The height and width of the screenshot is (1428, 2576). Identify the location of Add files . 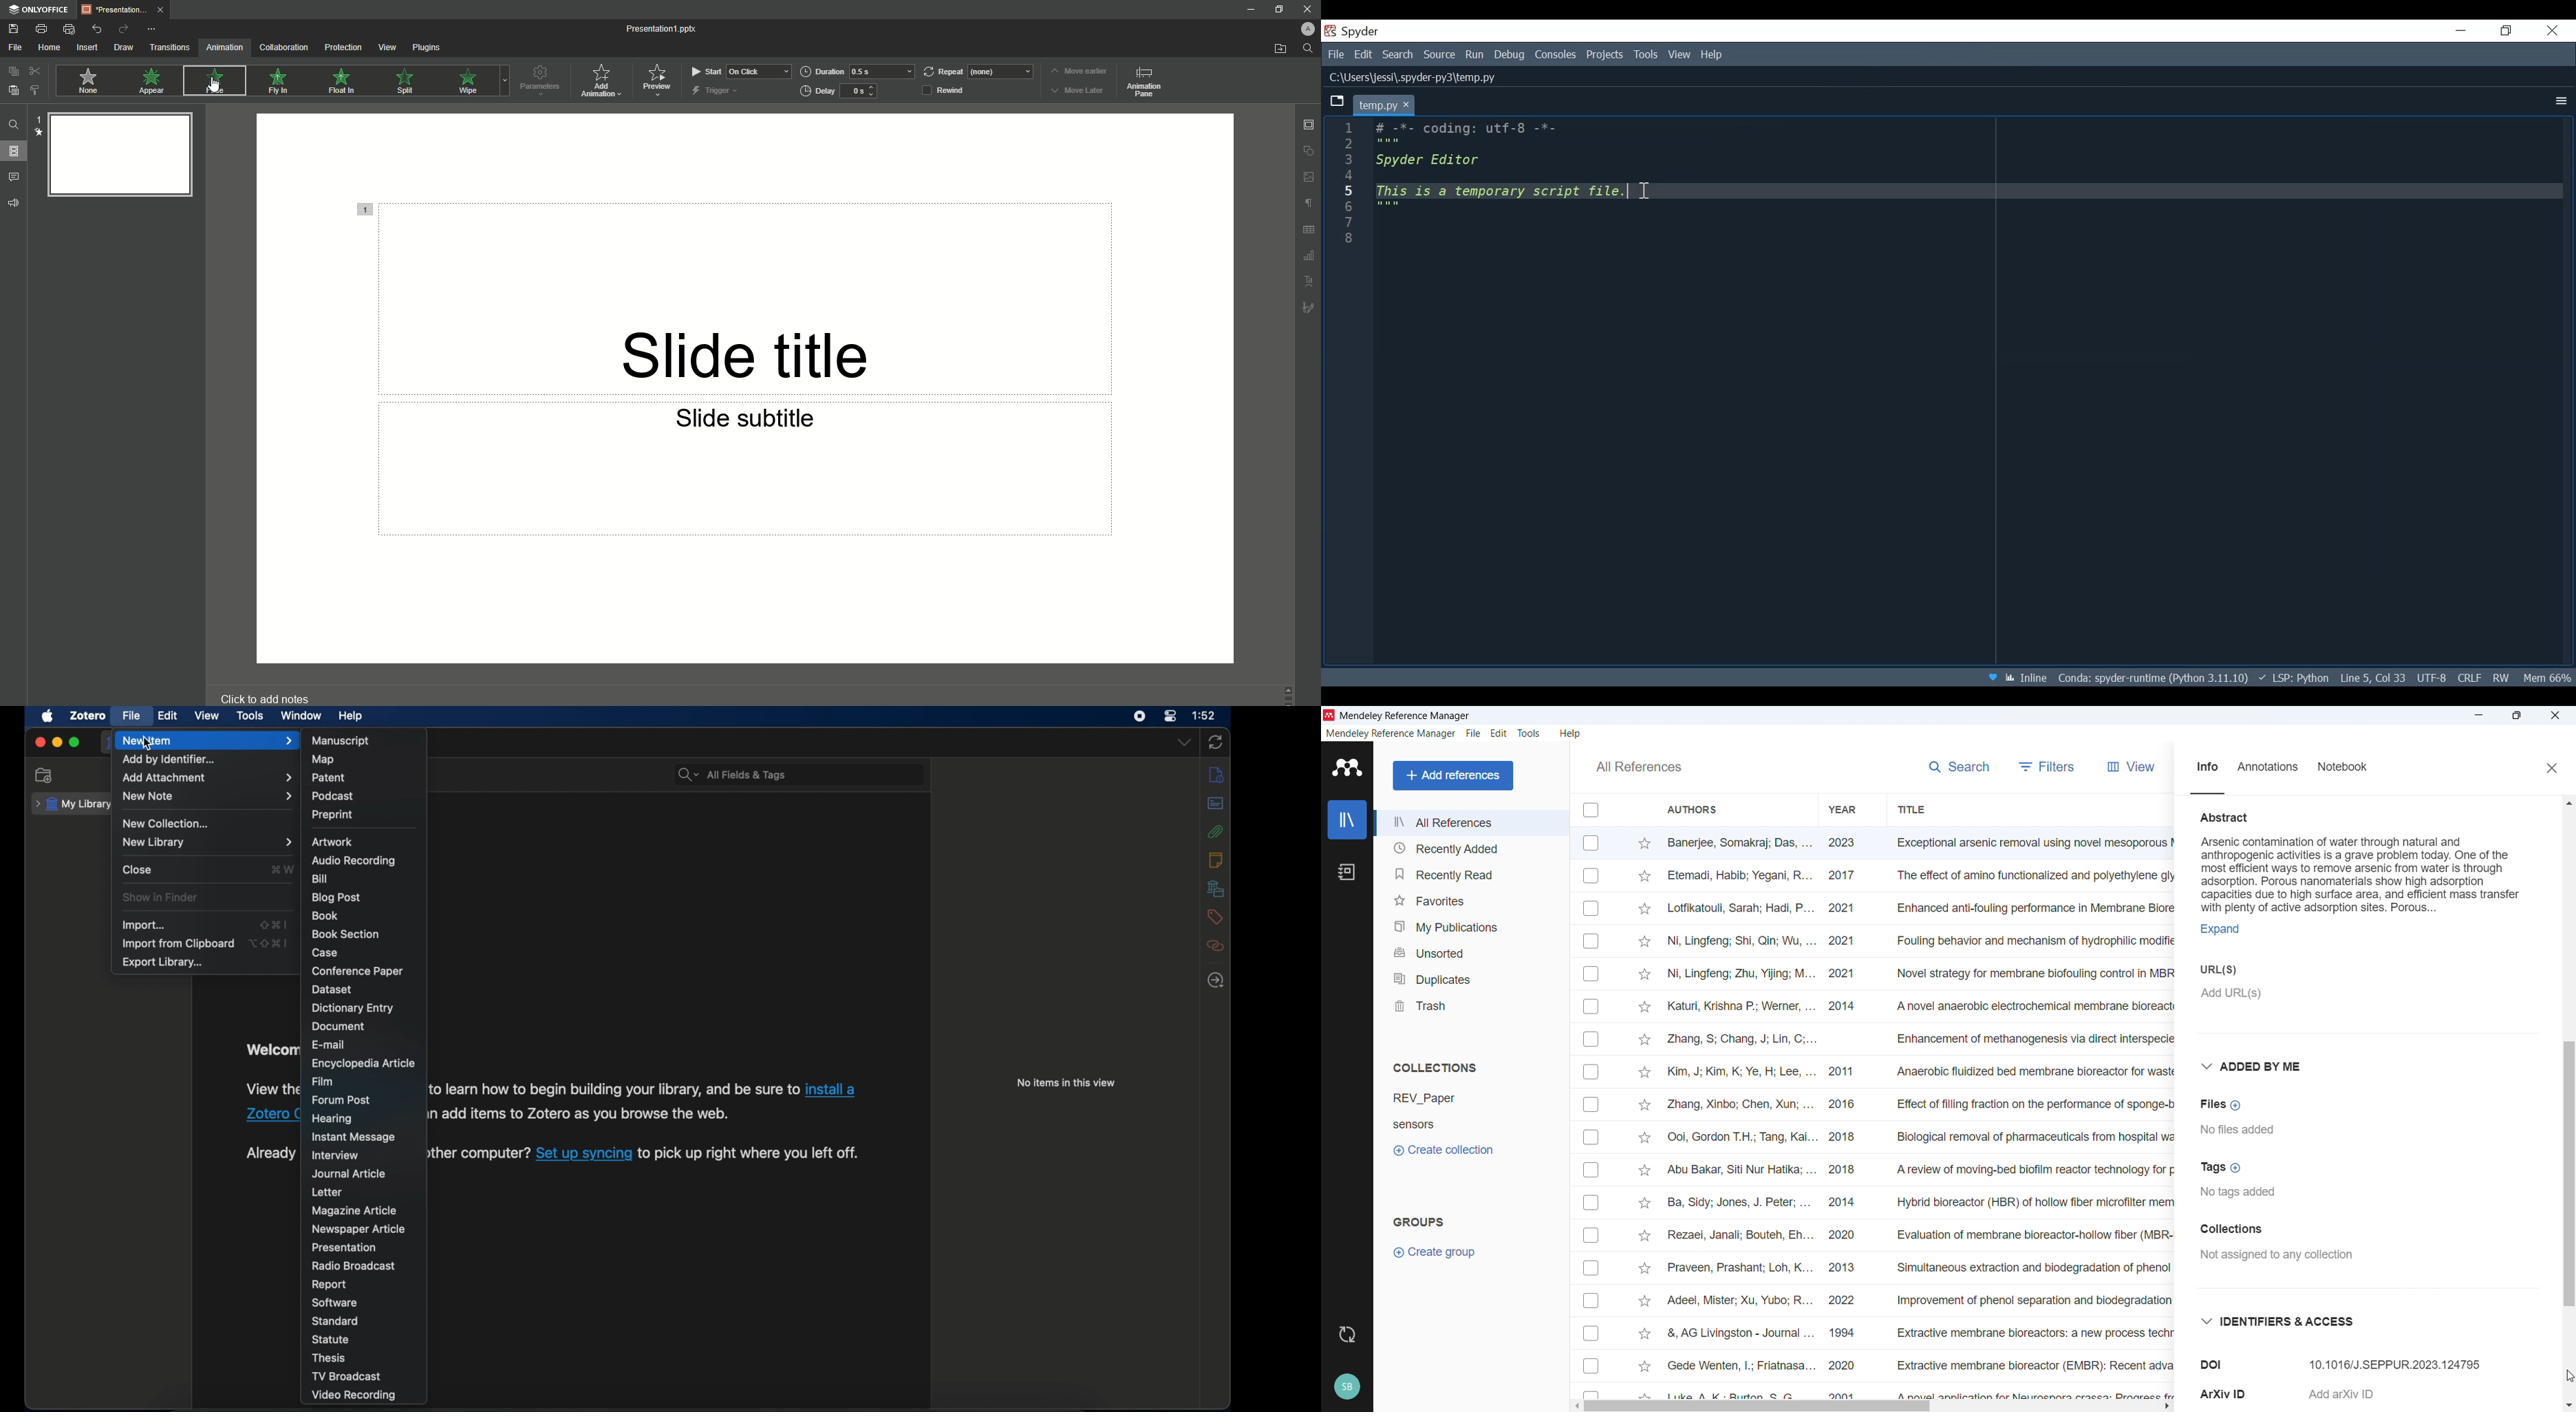
(2222, 1105).